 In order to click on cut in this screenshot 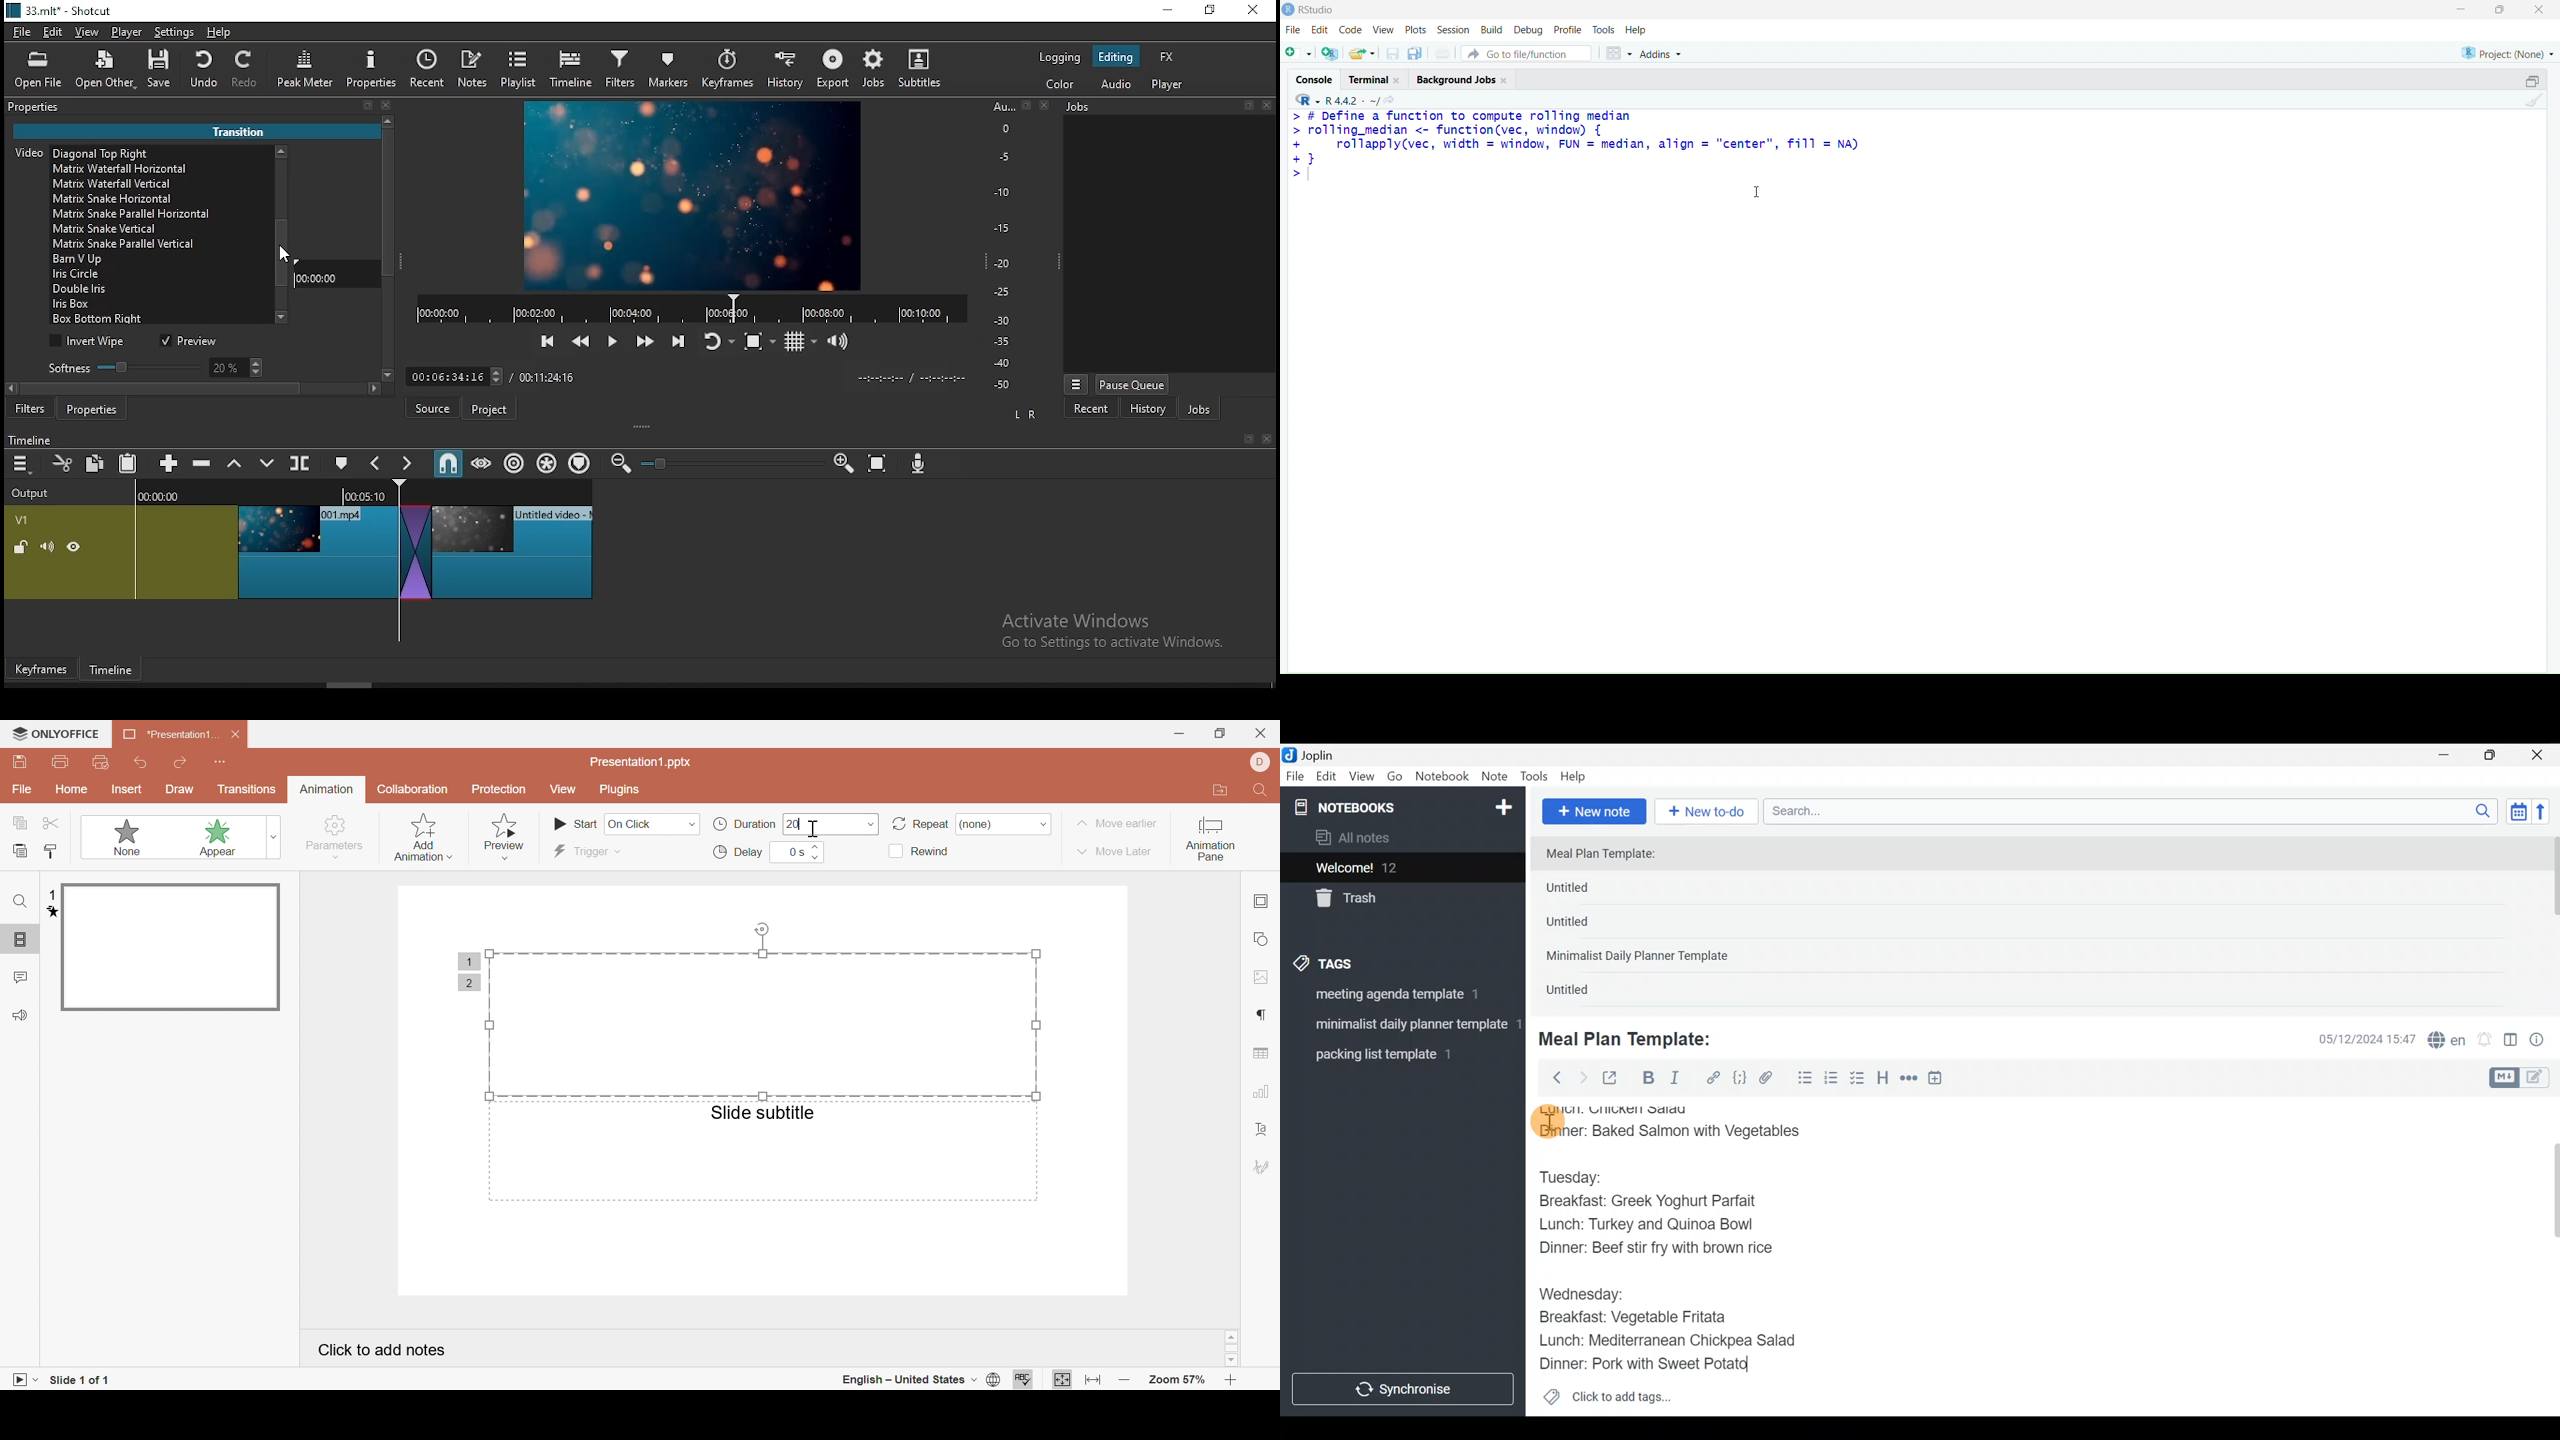, I will do `click(52, 823)`.